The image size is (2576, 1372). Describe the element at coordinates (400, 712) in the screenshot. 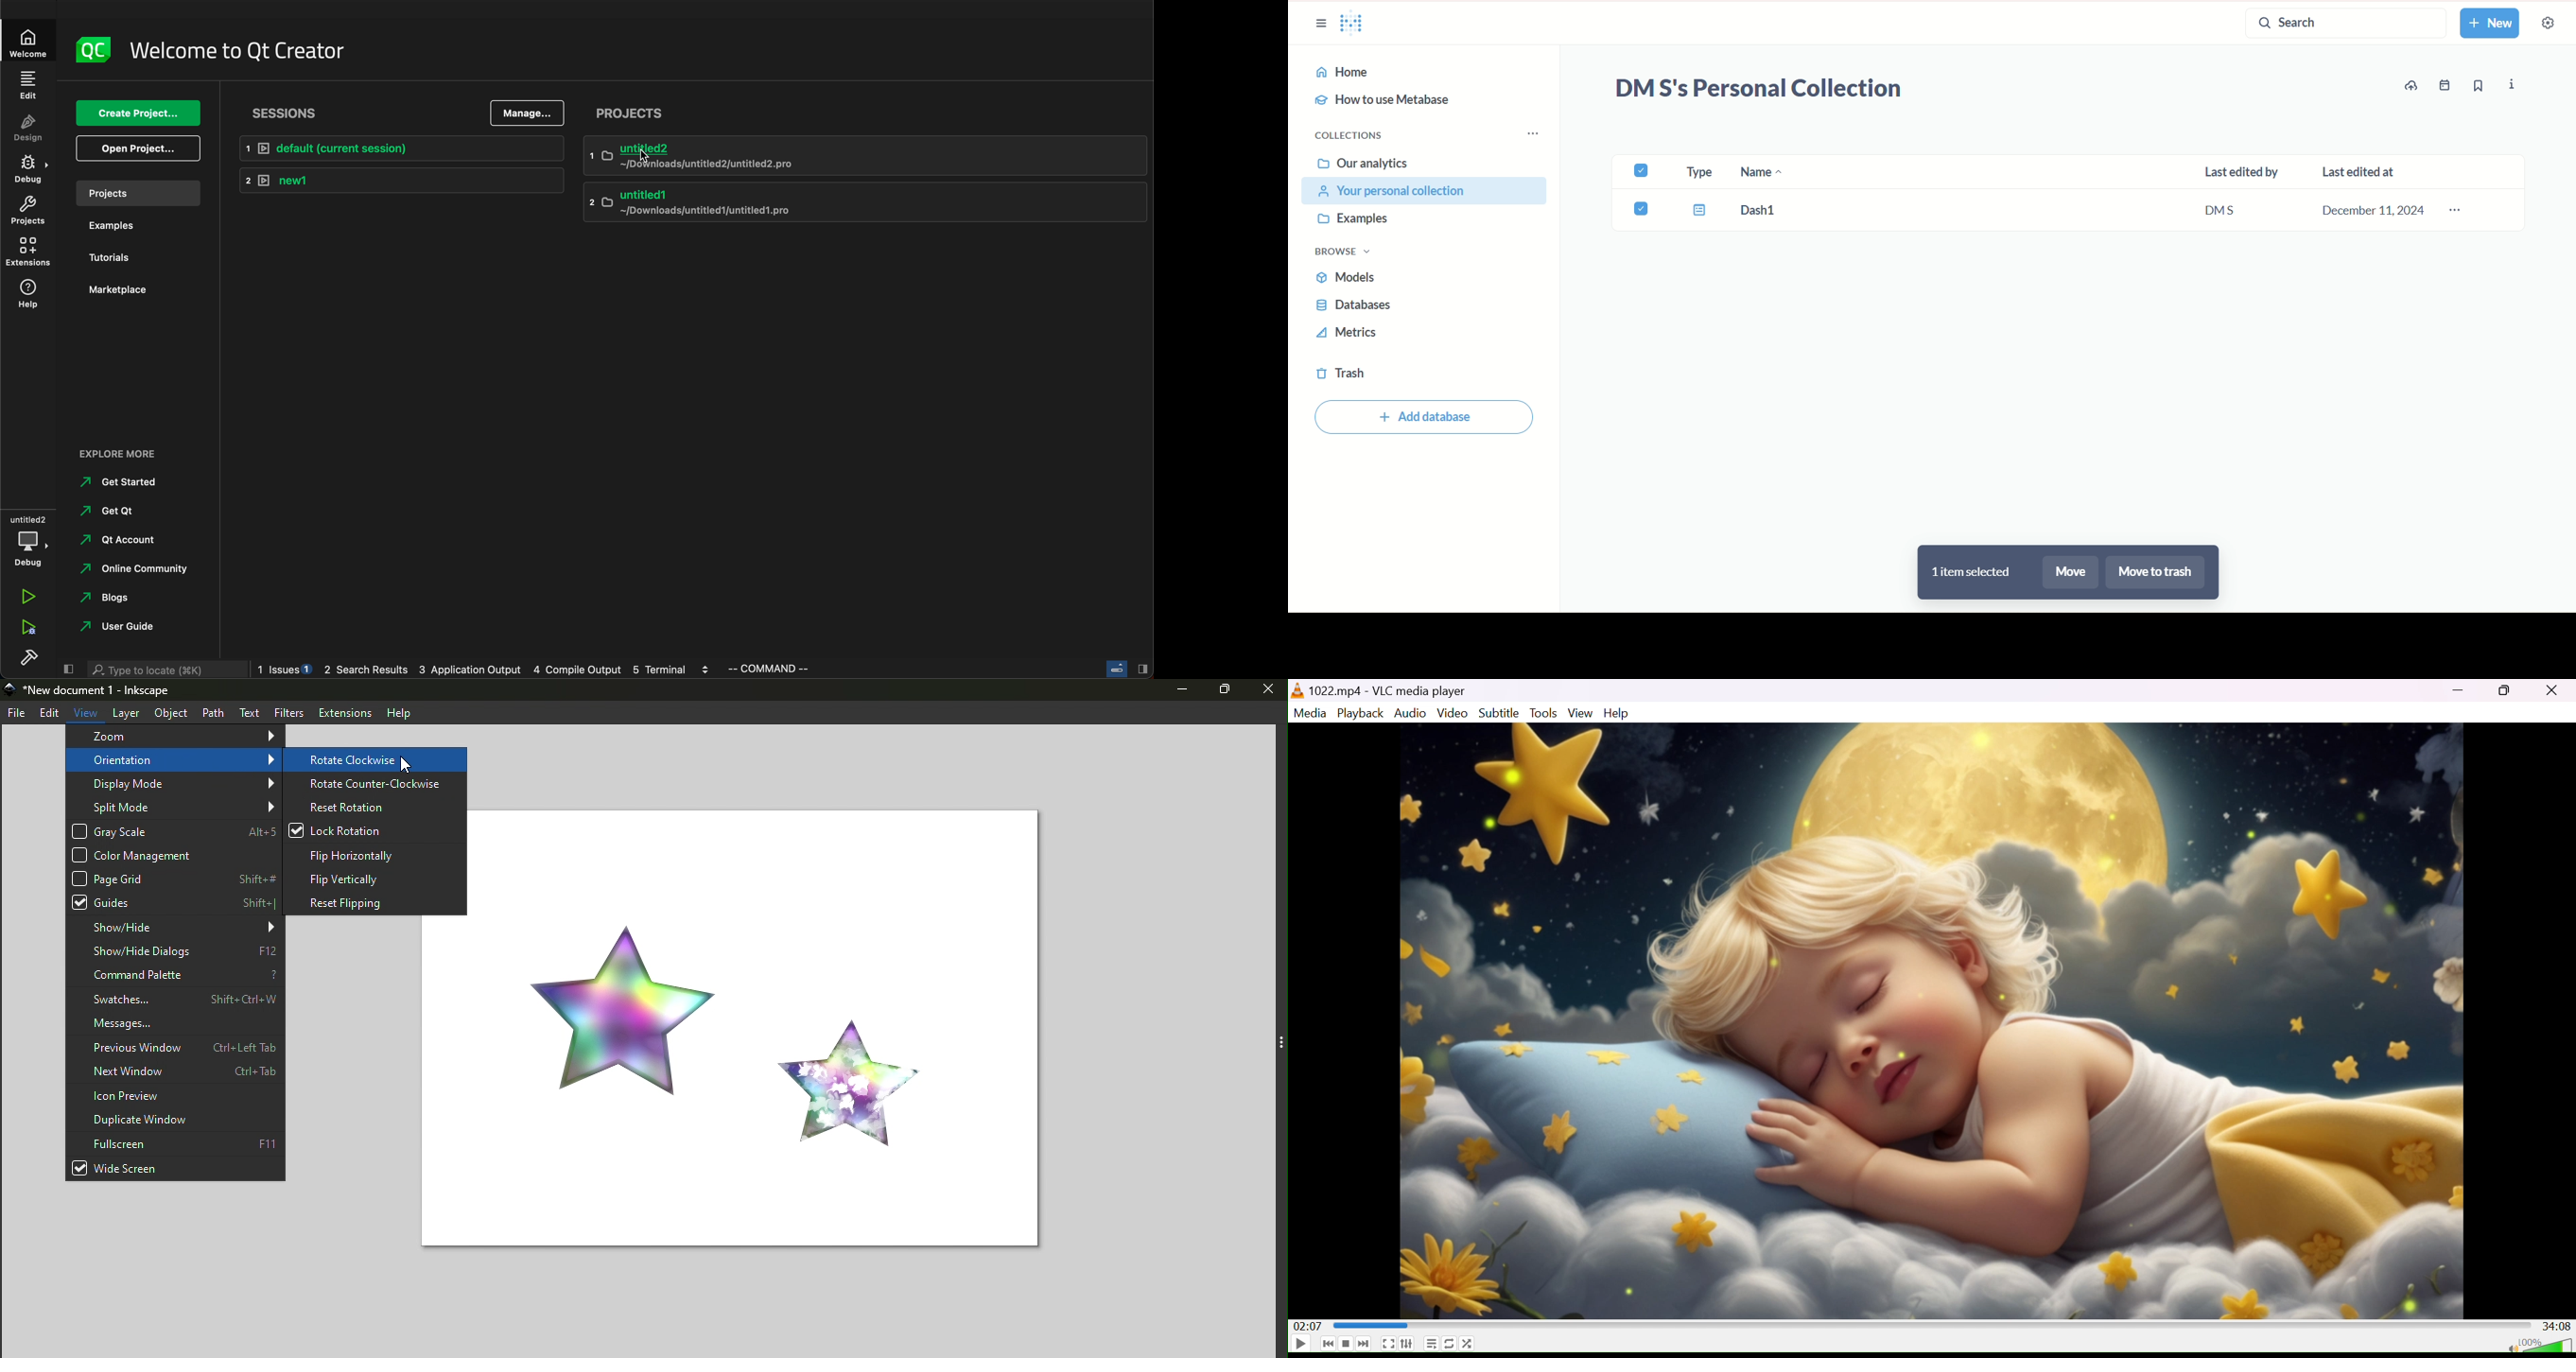

I see `Help` at that location.